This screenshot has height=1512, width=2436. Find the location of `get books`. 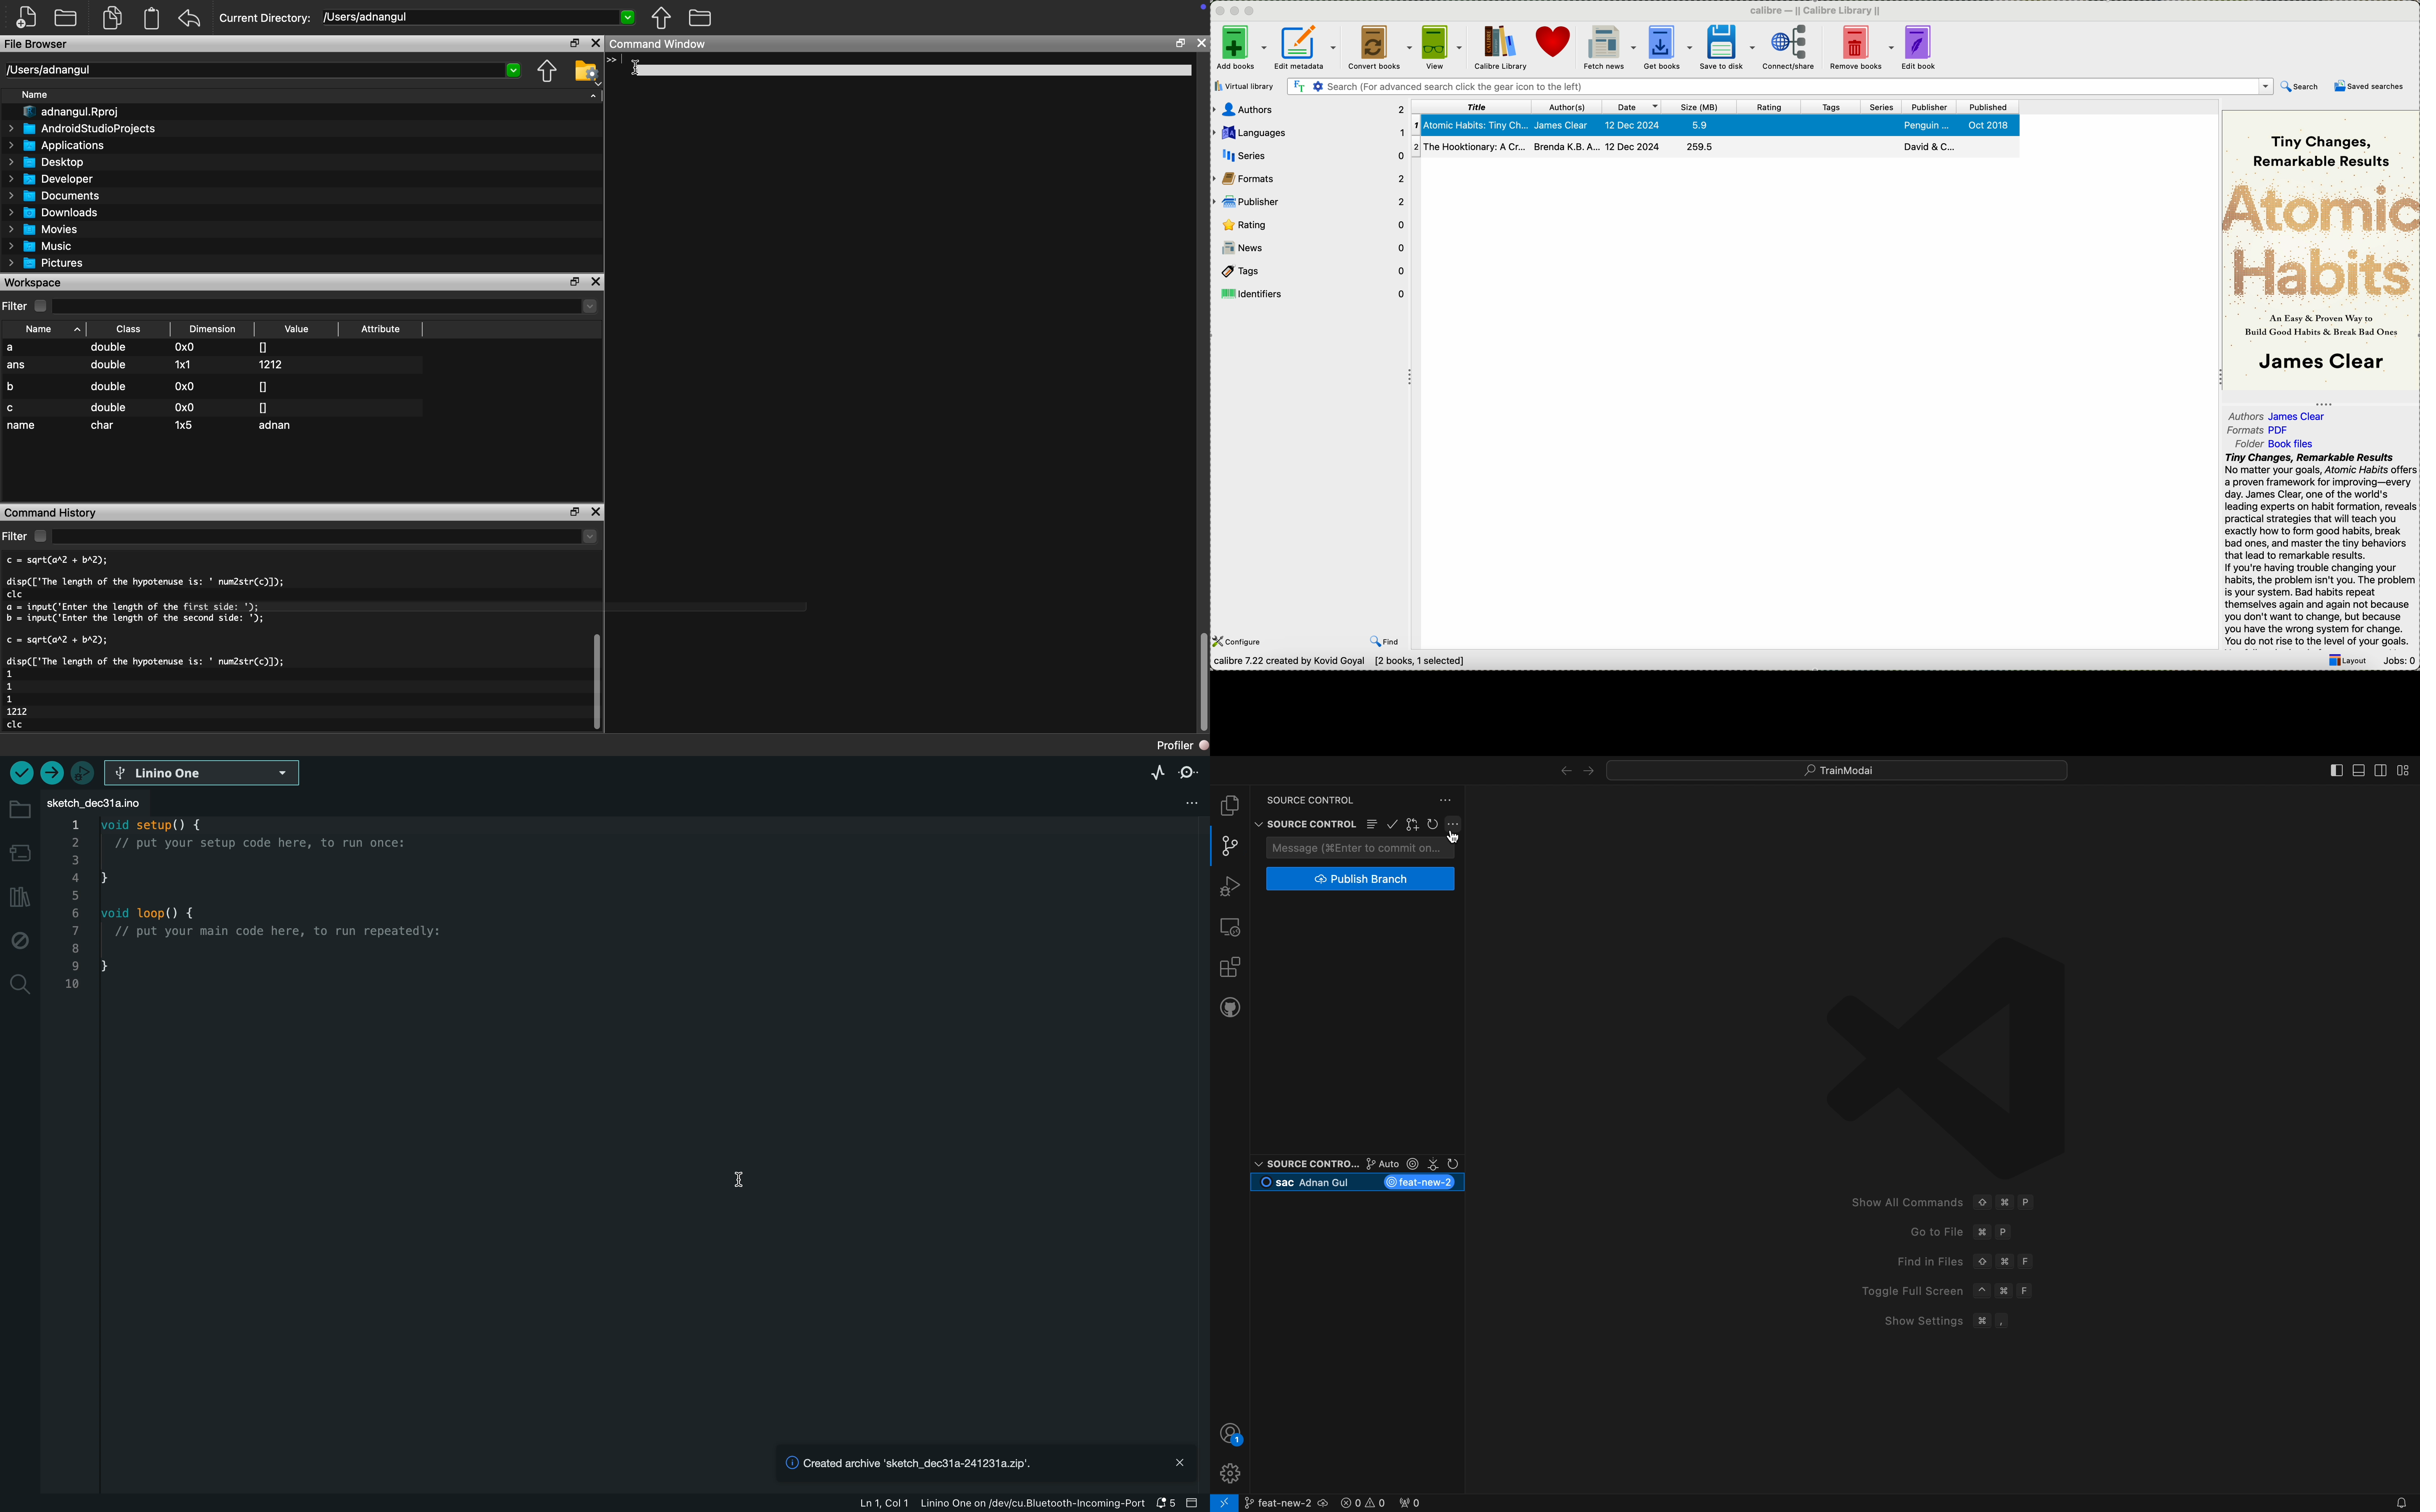

get books is located at coordinates (1667, 48).